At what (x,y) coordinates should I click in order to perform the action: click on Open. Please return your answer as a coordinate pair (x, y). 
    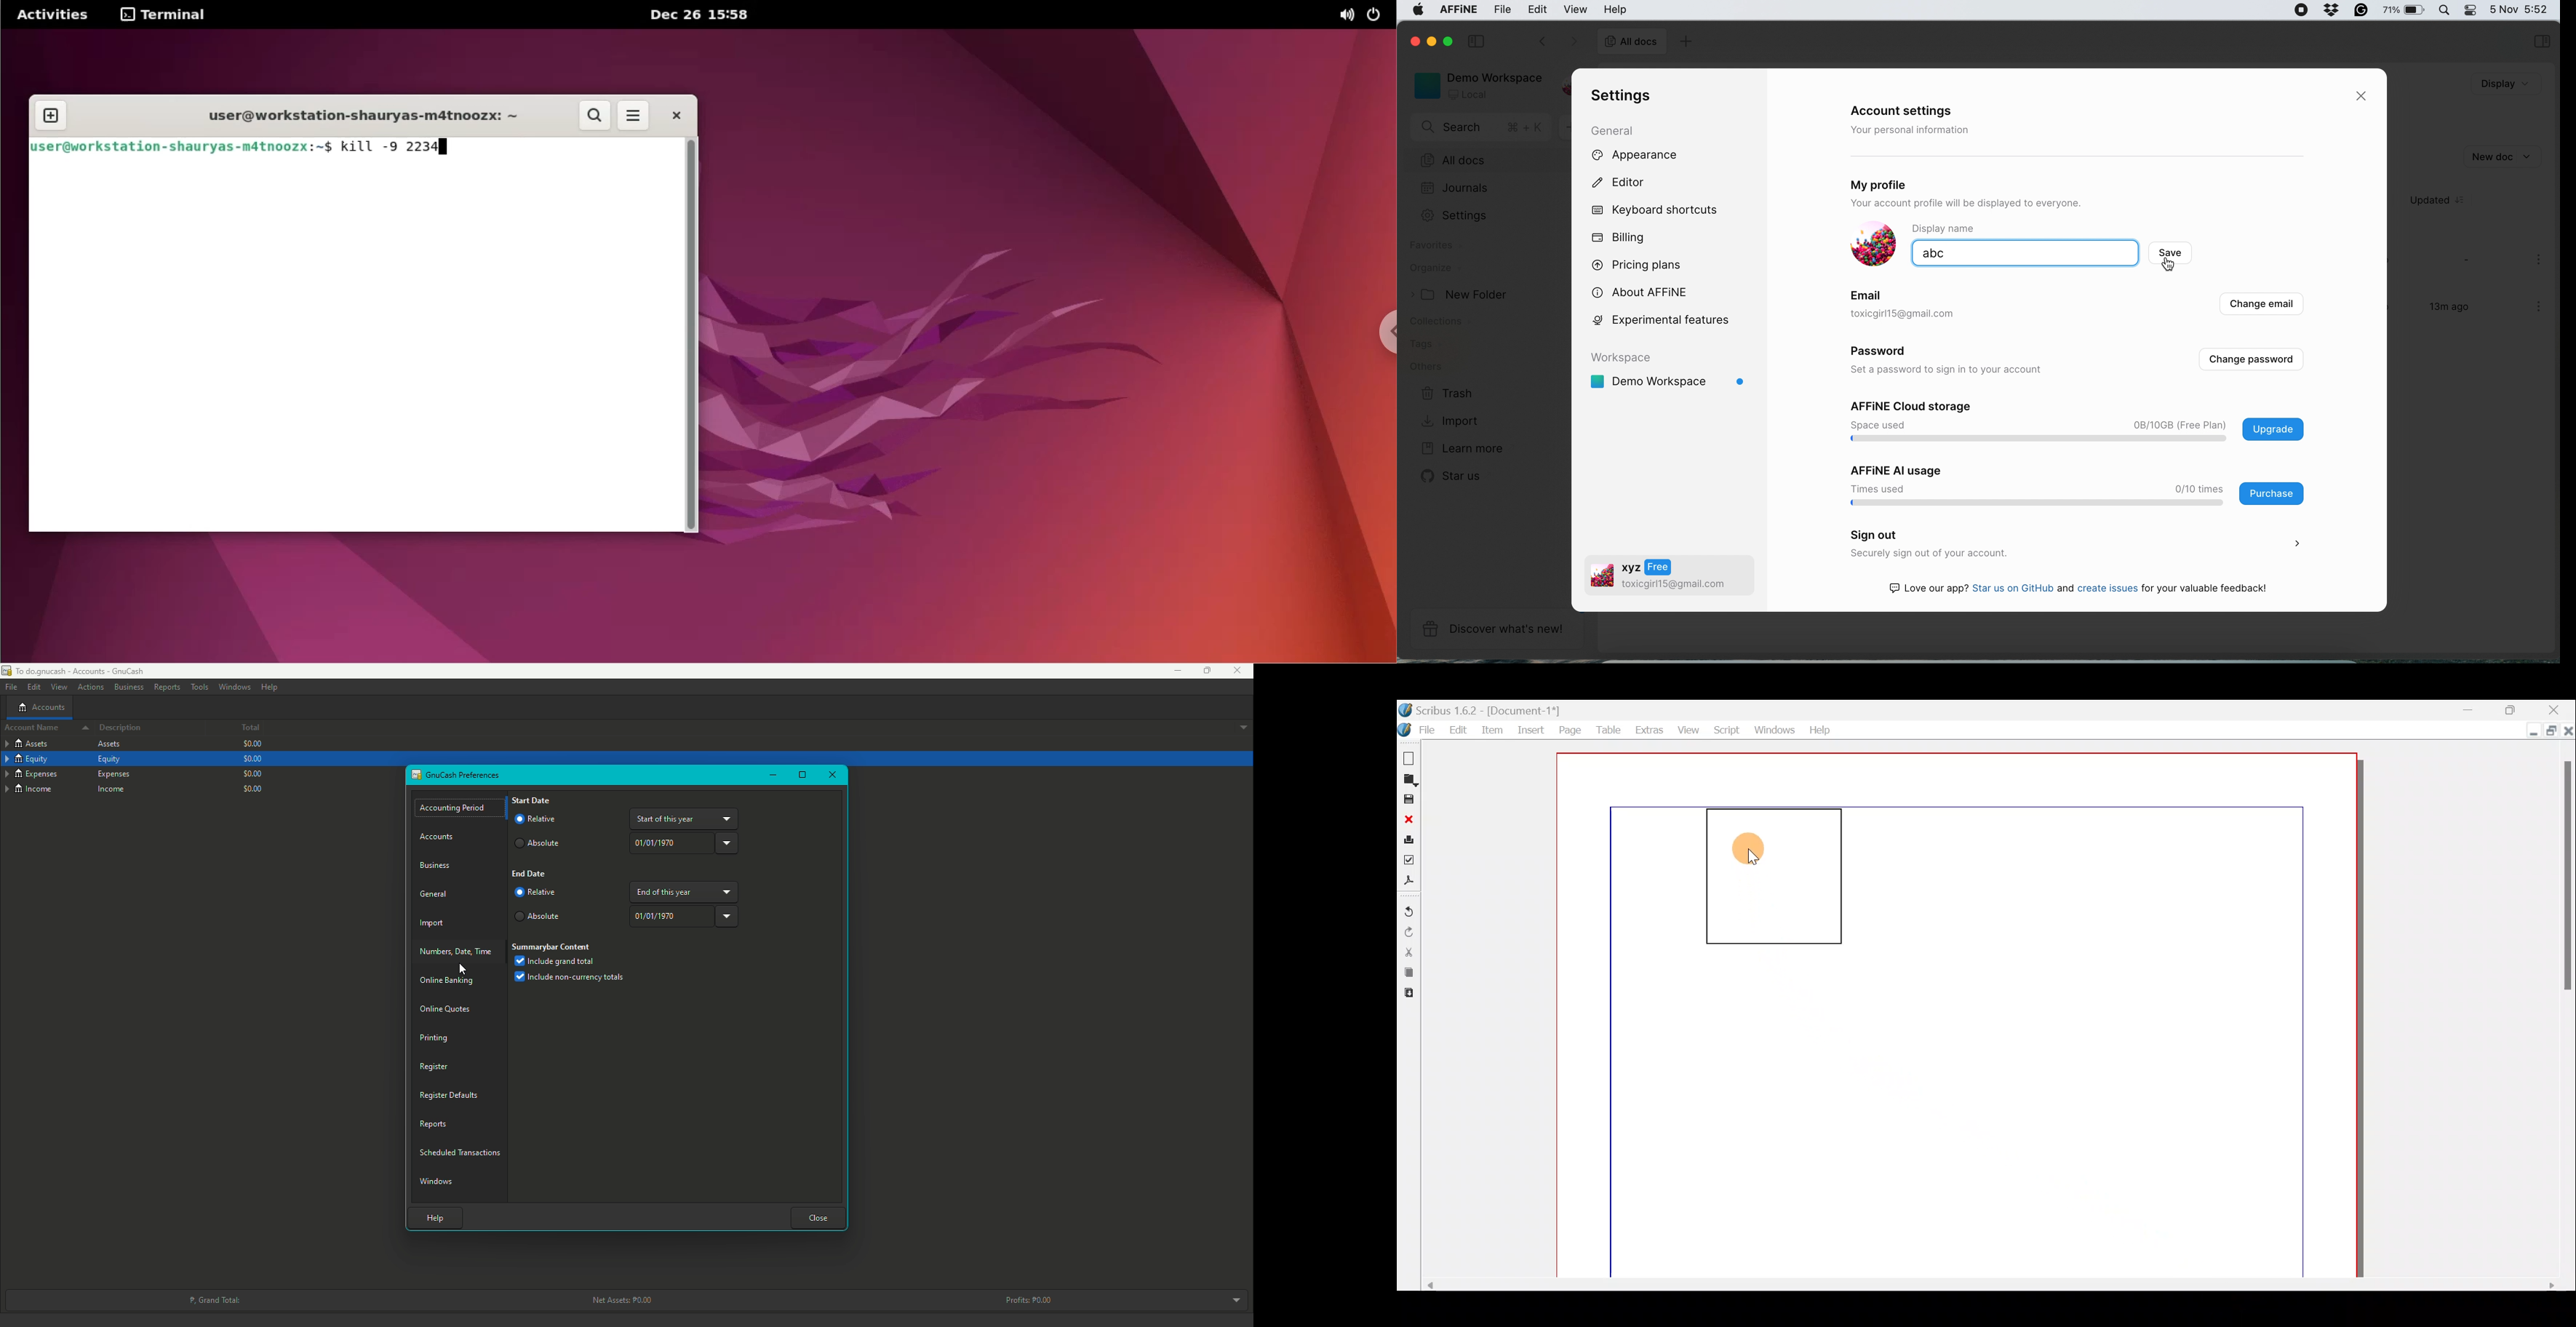
    Looking at the image, I should click on (1408, 781).